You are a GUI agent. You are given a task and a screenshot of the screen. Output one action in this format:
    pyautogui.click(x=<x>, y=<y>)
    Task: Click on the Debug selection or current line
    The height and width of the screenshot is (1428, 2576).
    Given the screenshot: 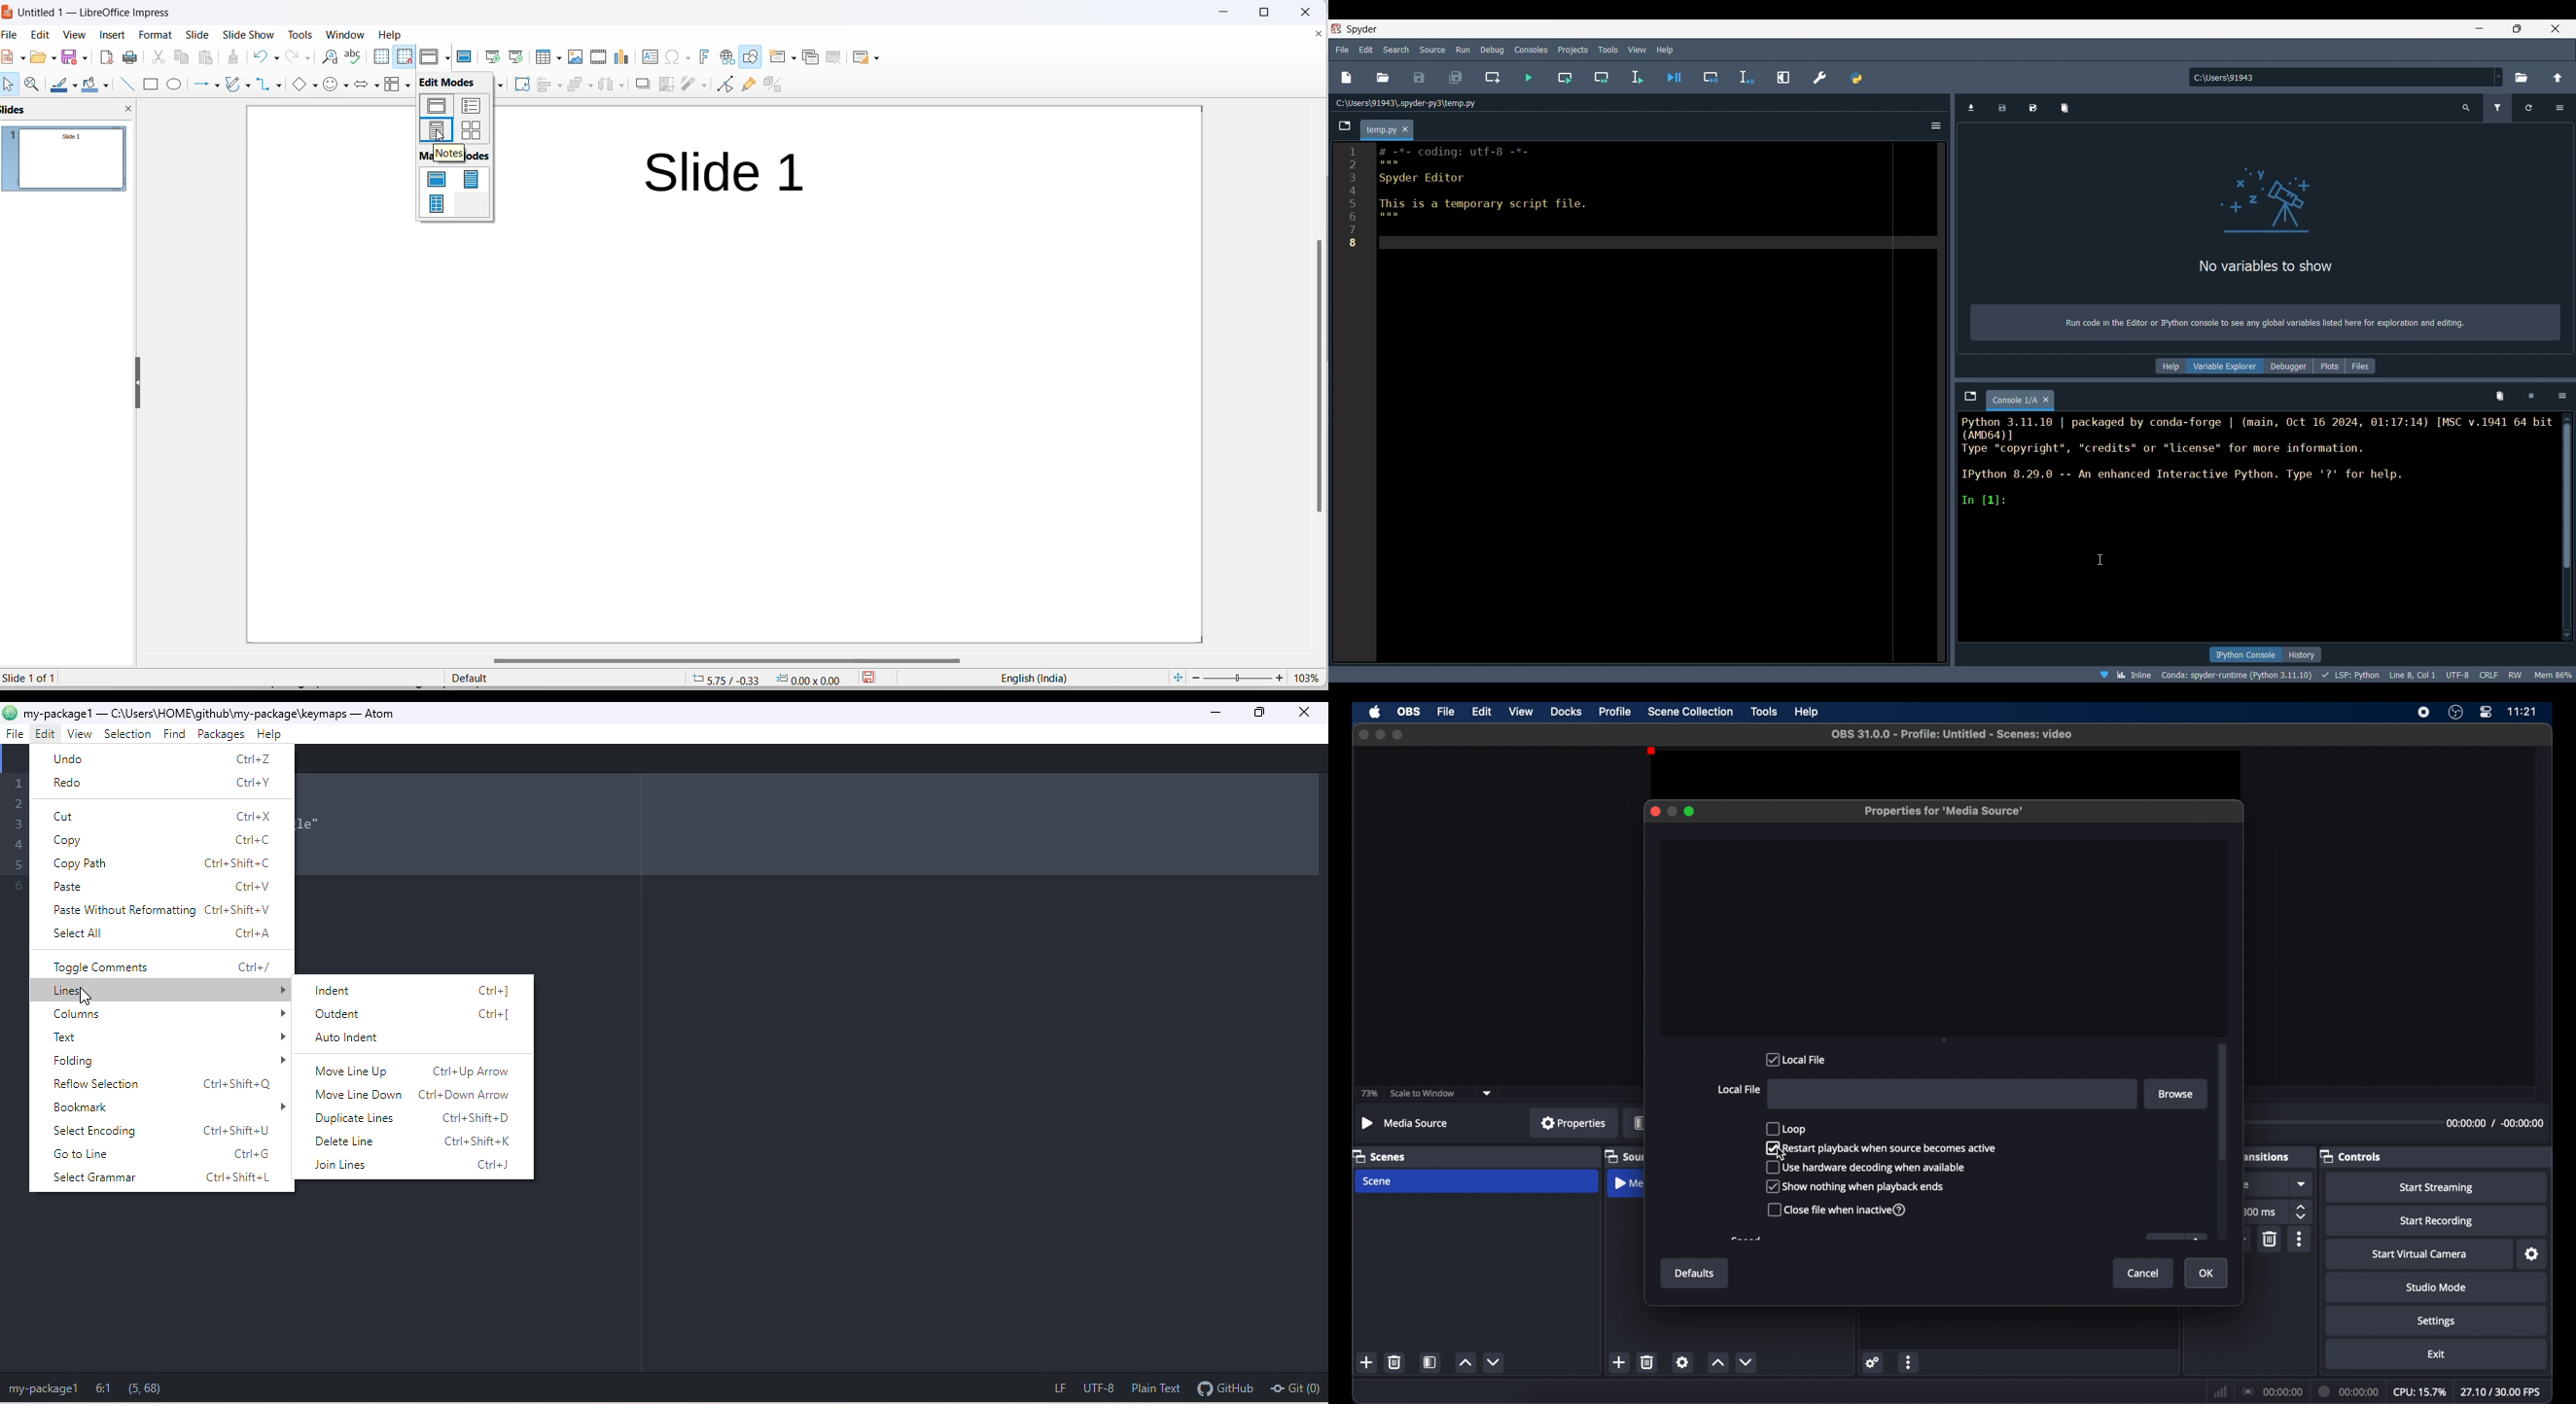 What is the action you would take?
    pyautogui.click(x=1746, y=78)
    